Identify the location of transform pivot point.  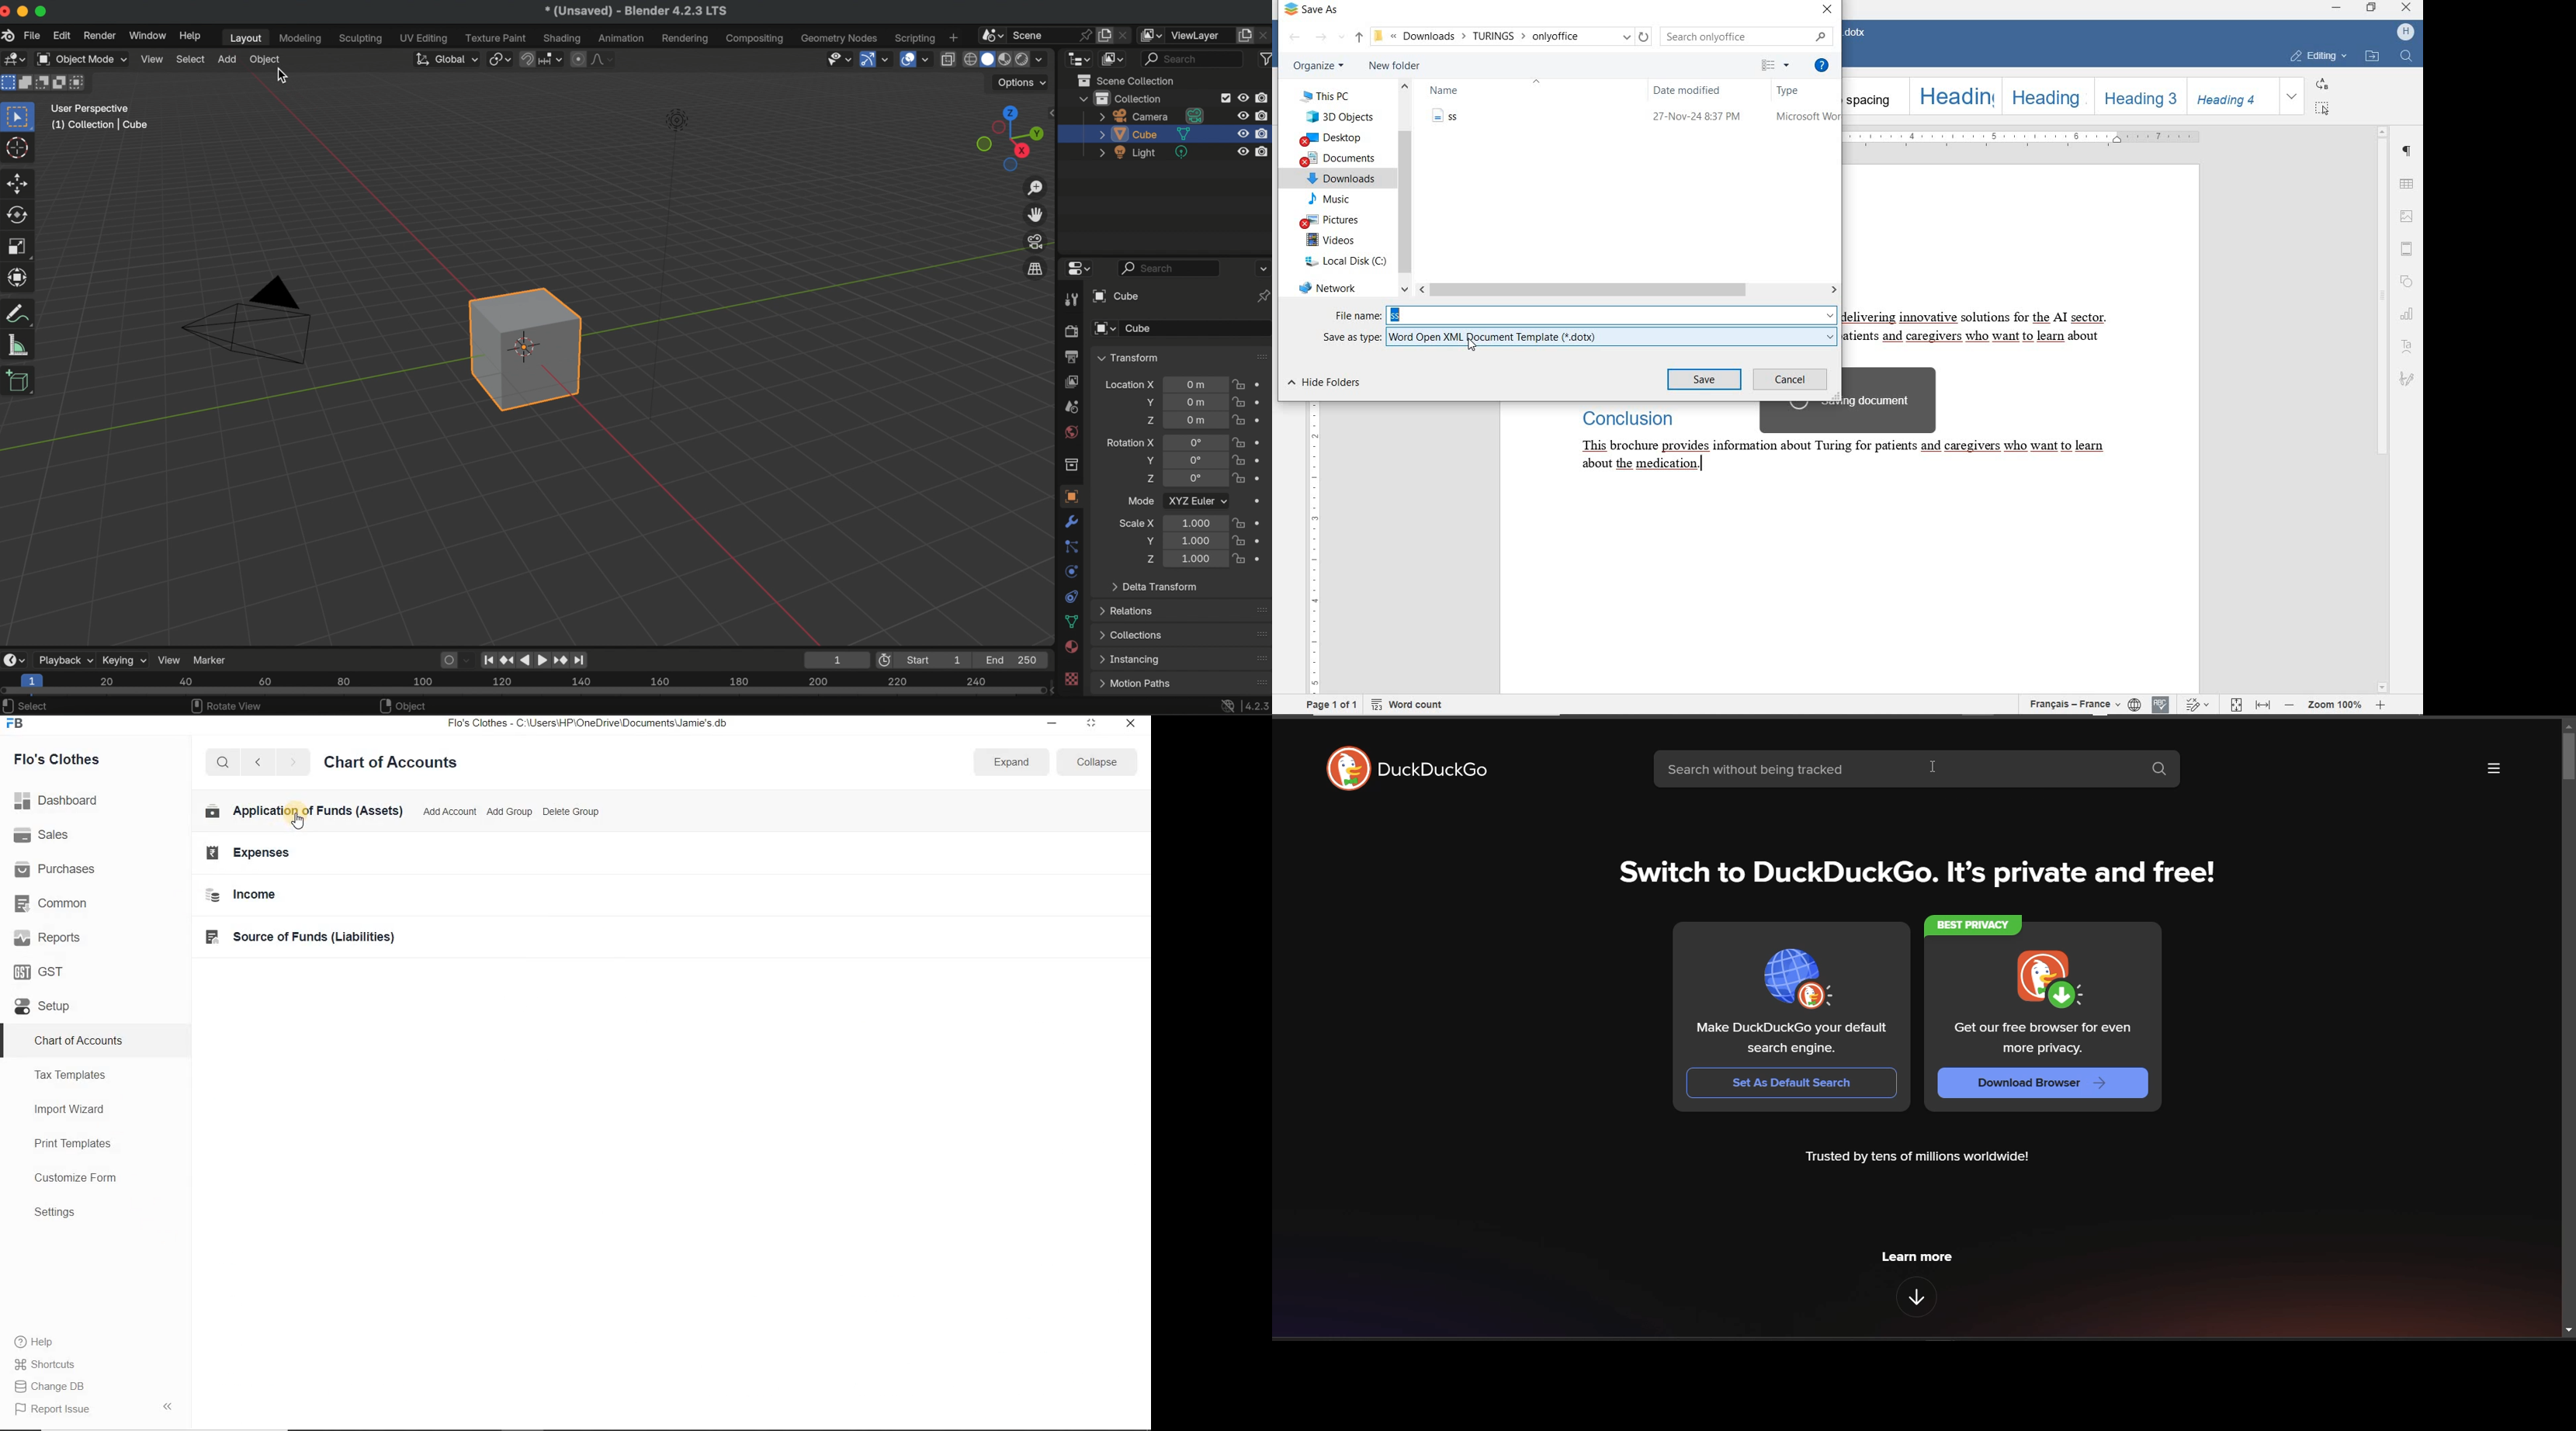
(498, 57).